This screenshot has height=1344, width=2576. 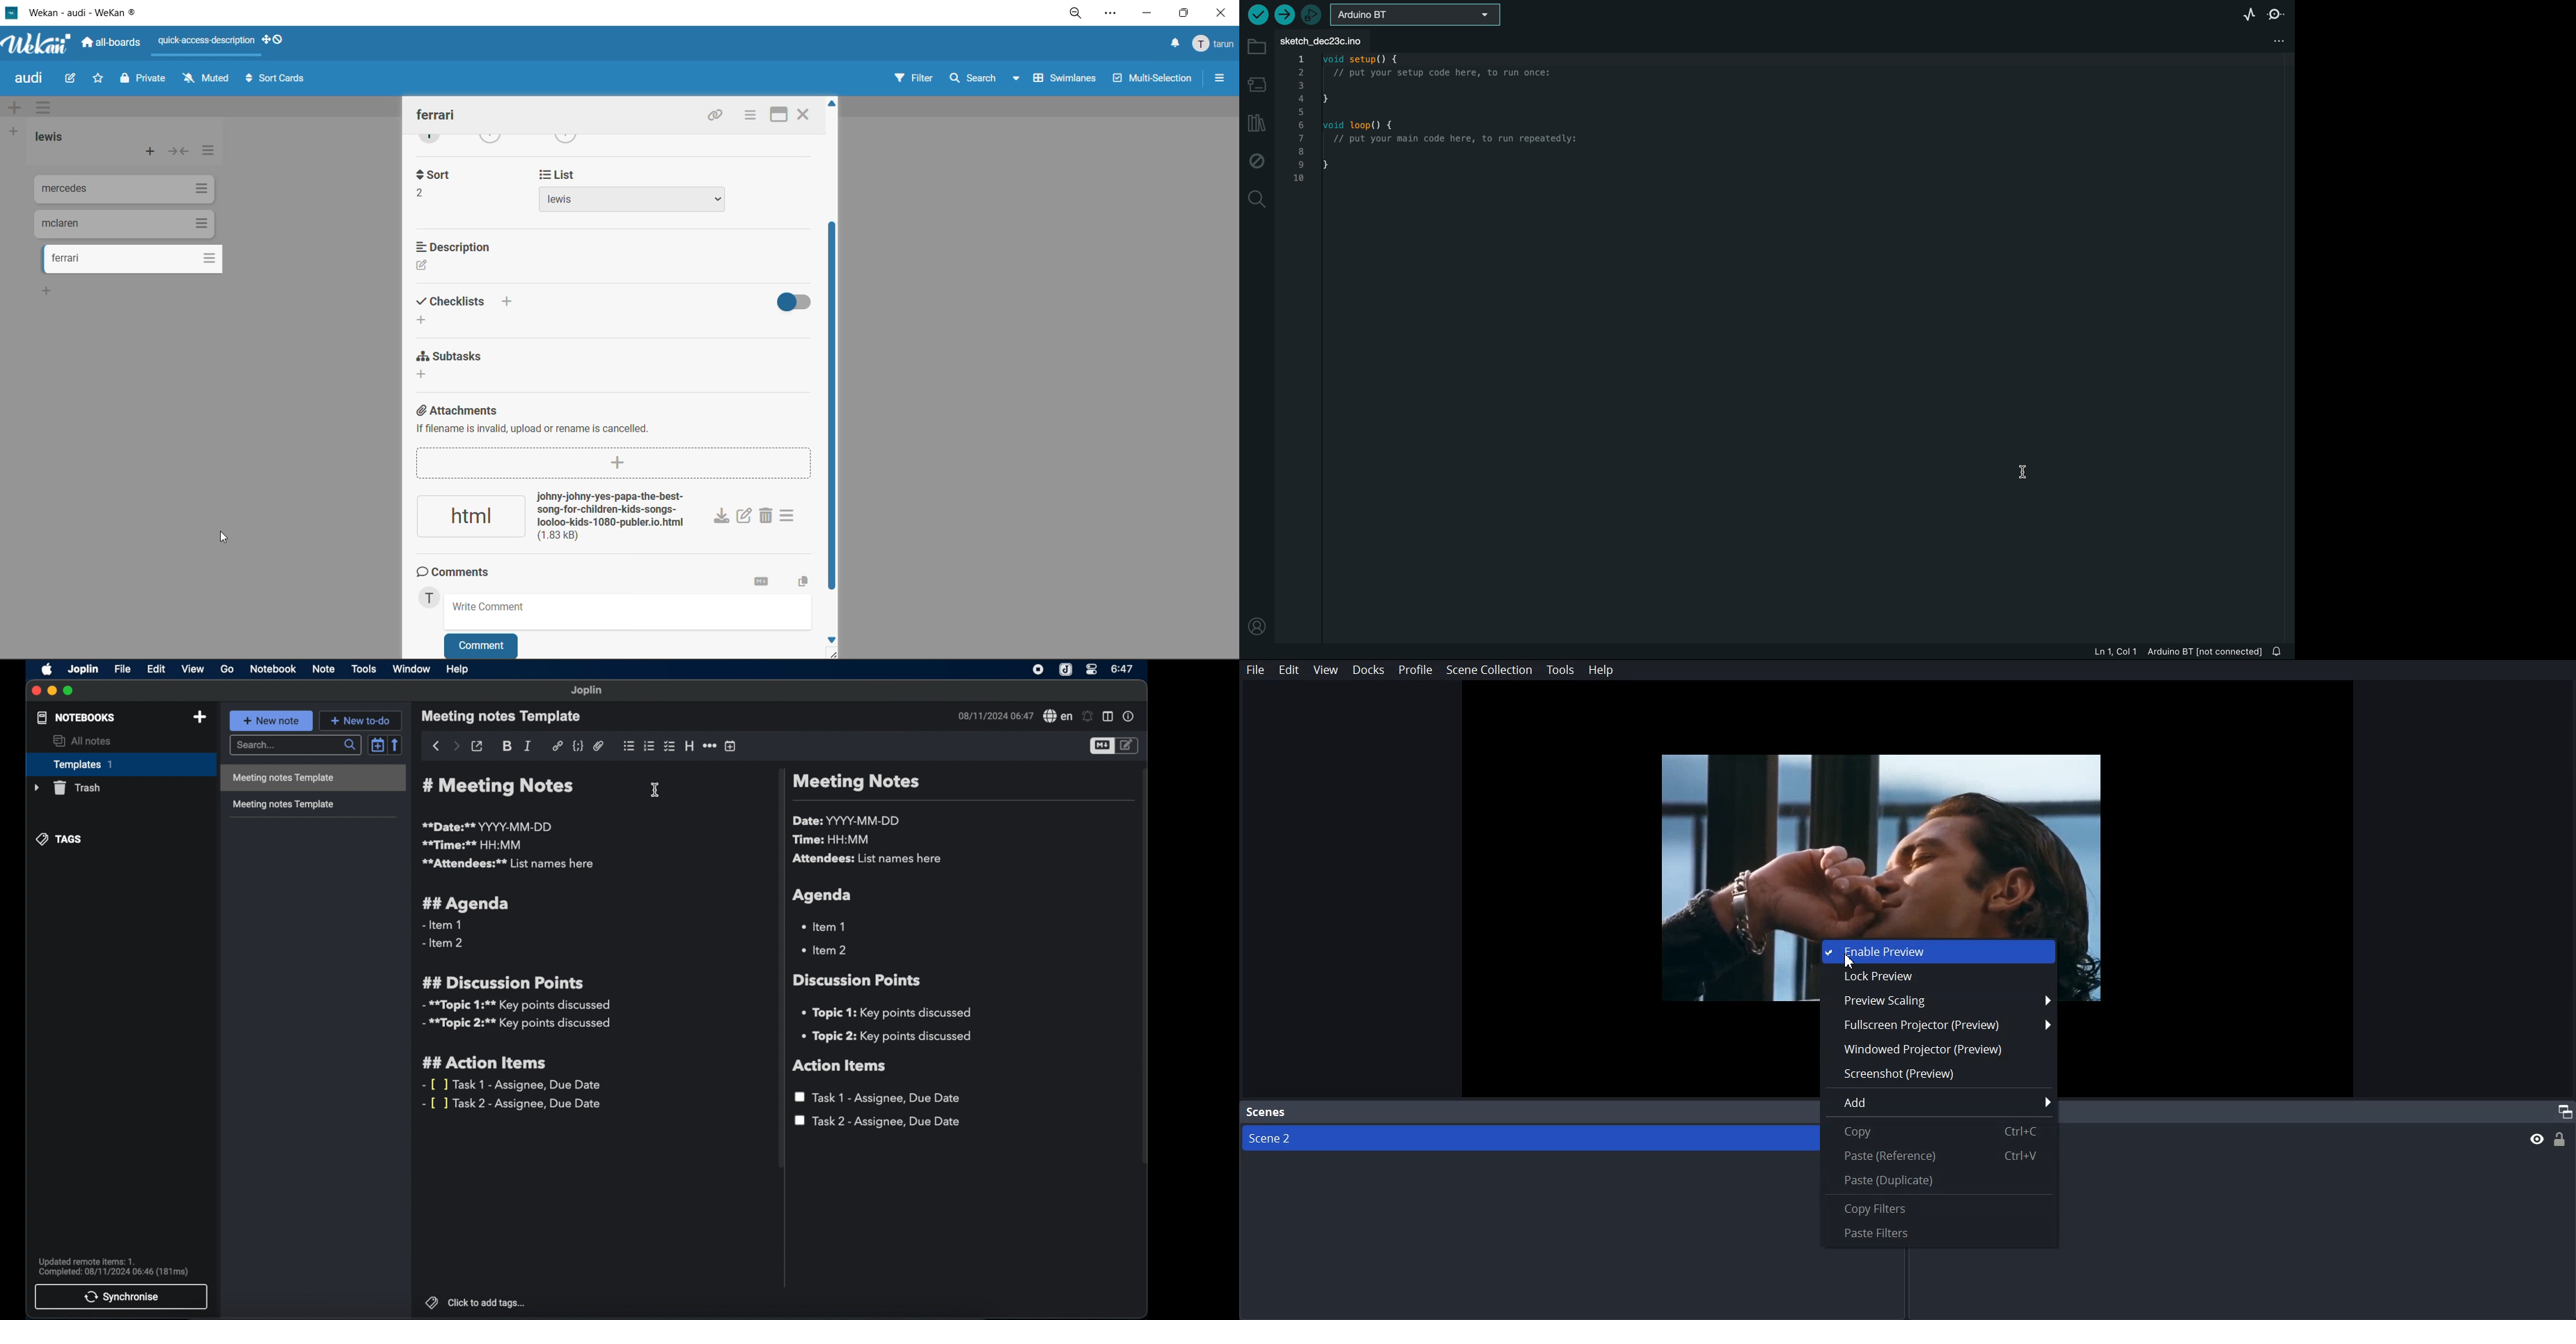 What do you see at coordinates (194, 669) in the screenshot?
I see `view` at bounding box center [194, 669].